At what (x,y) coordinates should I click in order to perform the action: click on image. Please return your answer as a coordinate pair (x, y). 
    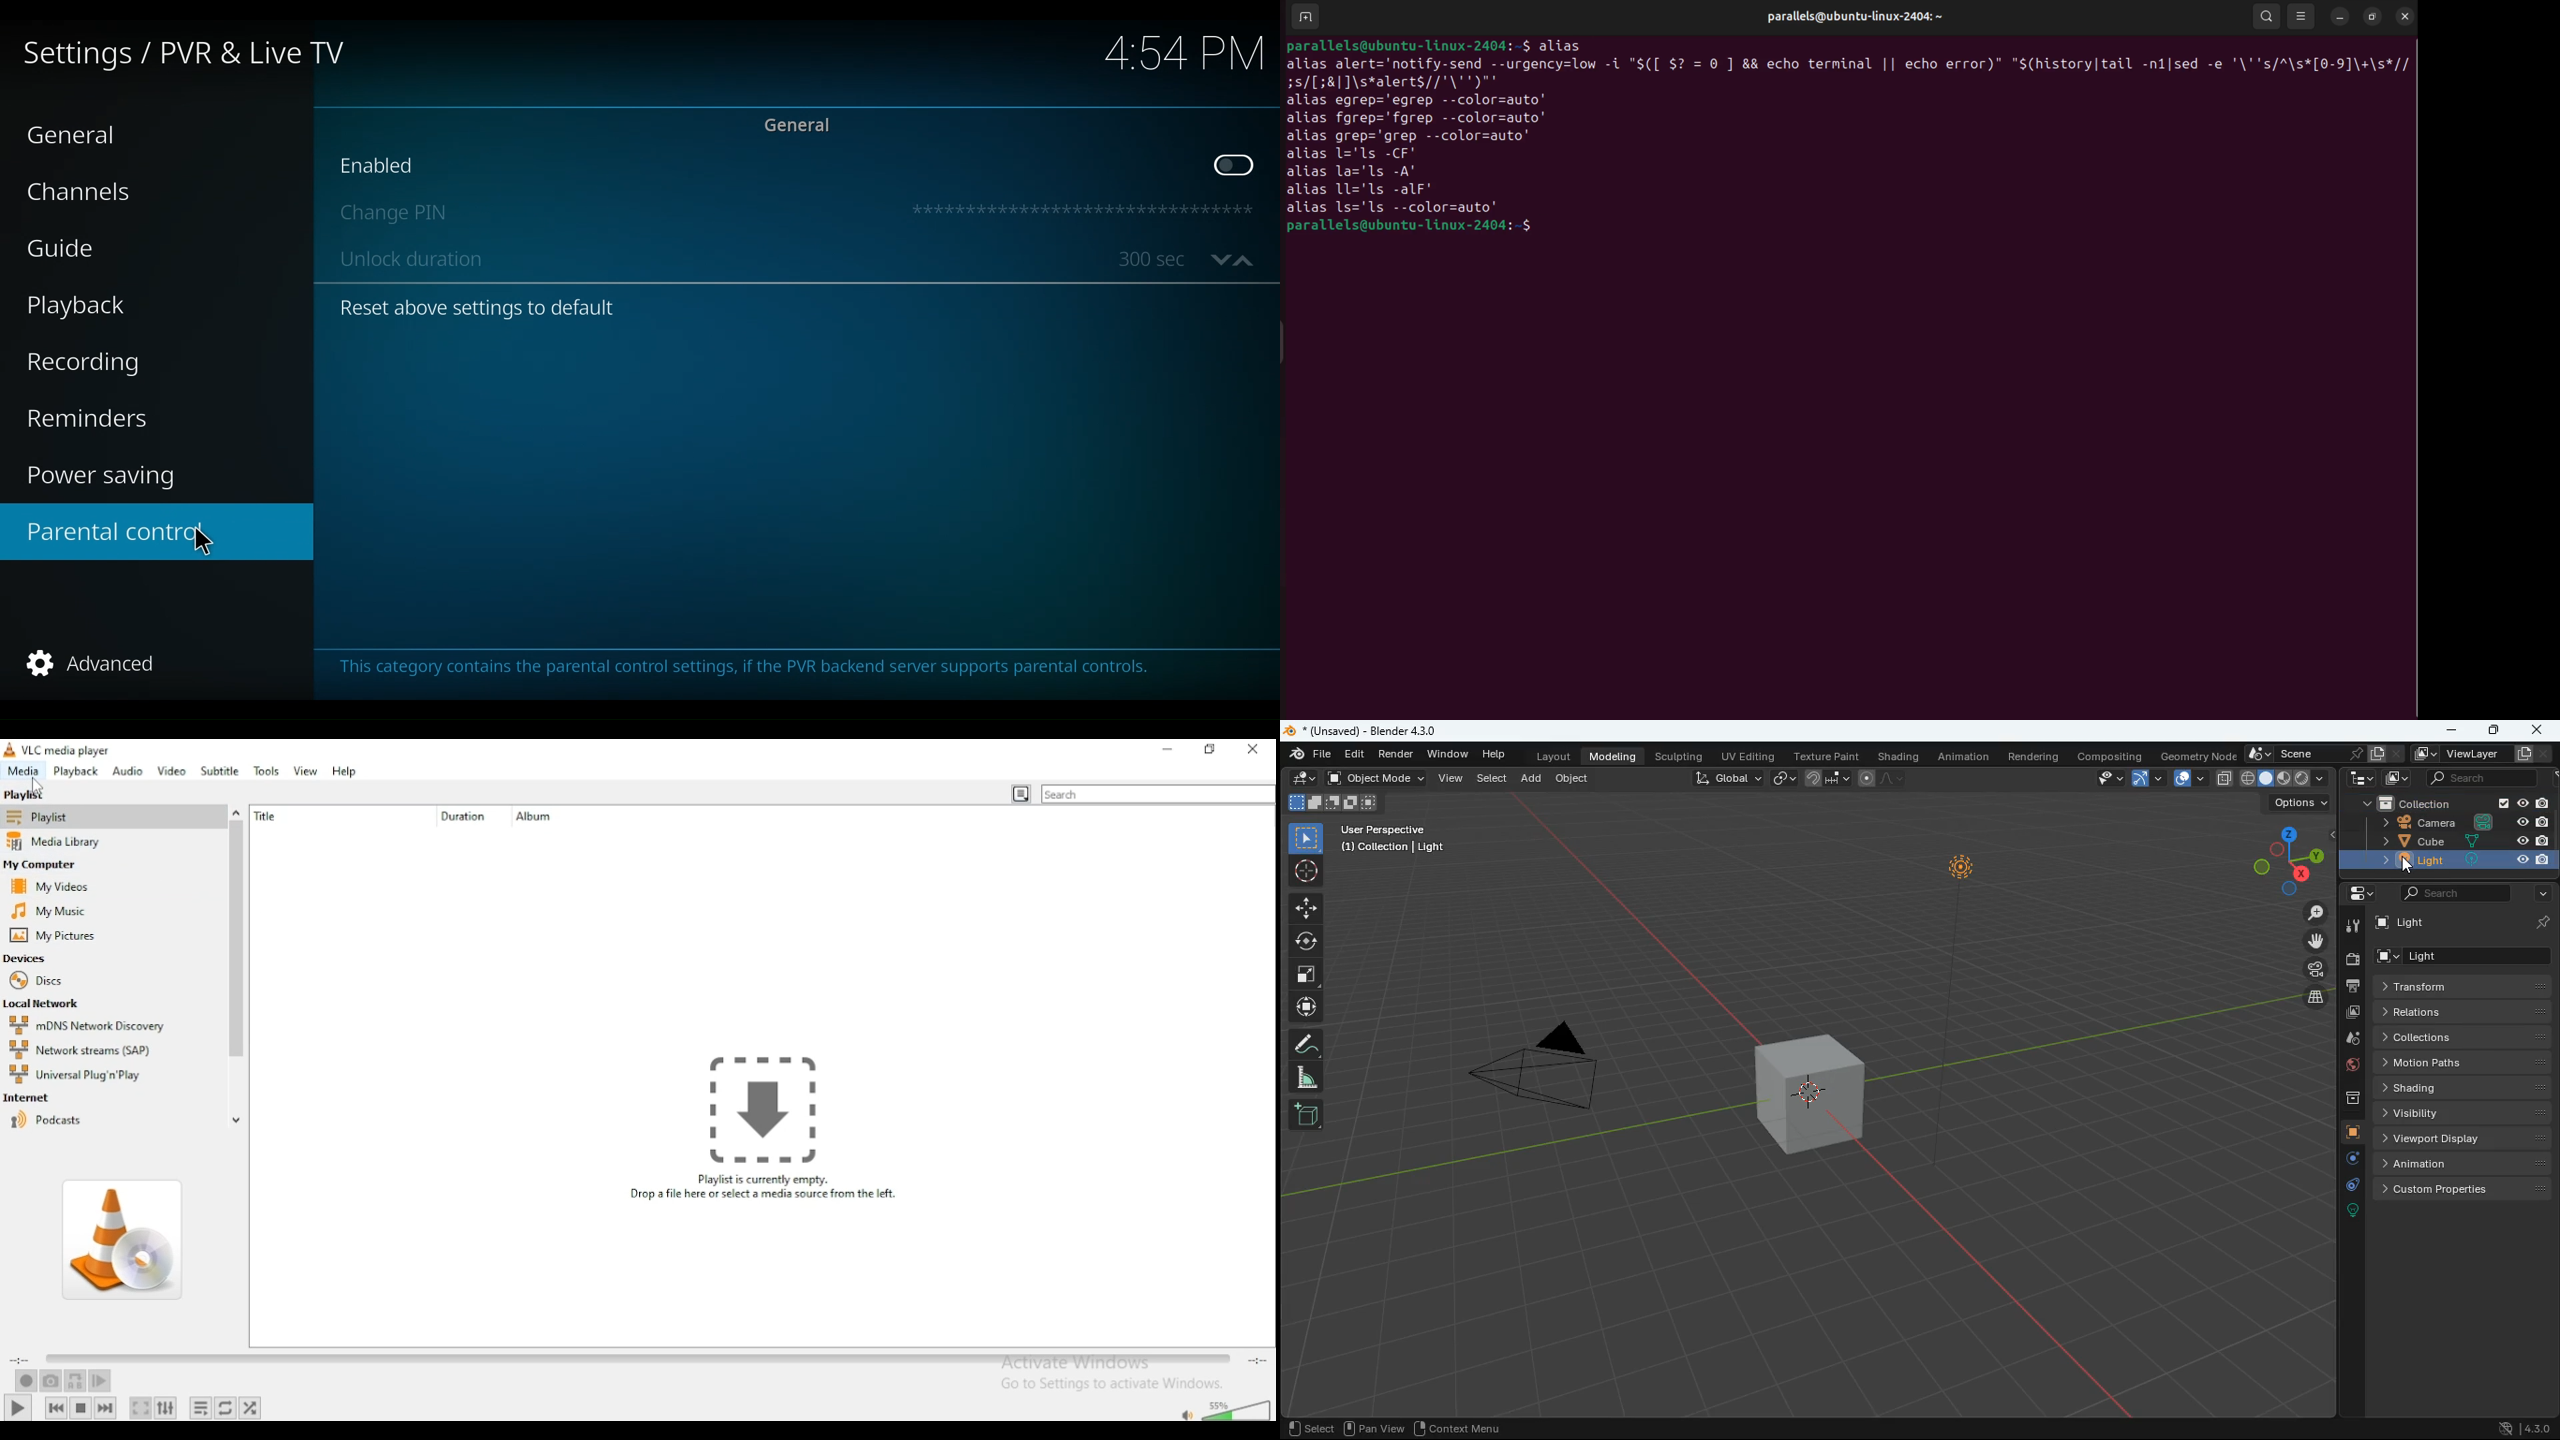
    Looking at the image, I should click on (2398, 778).